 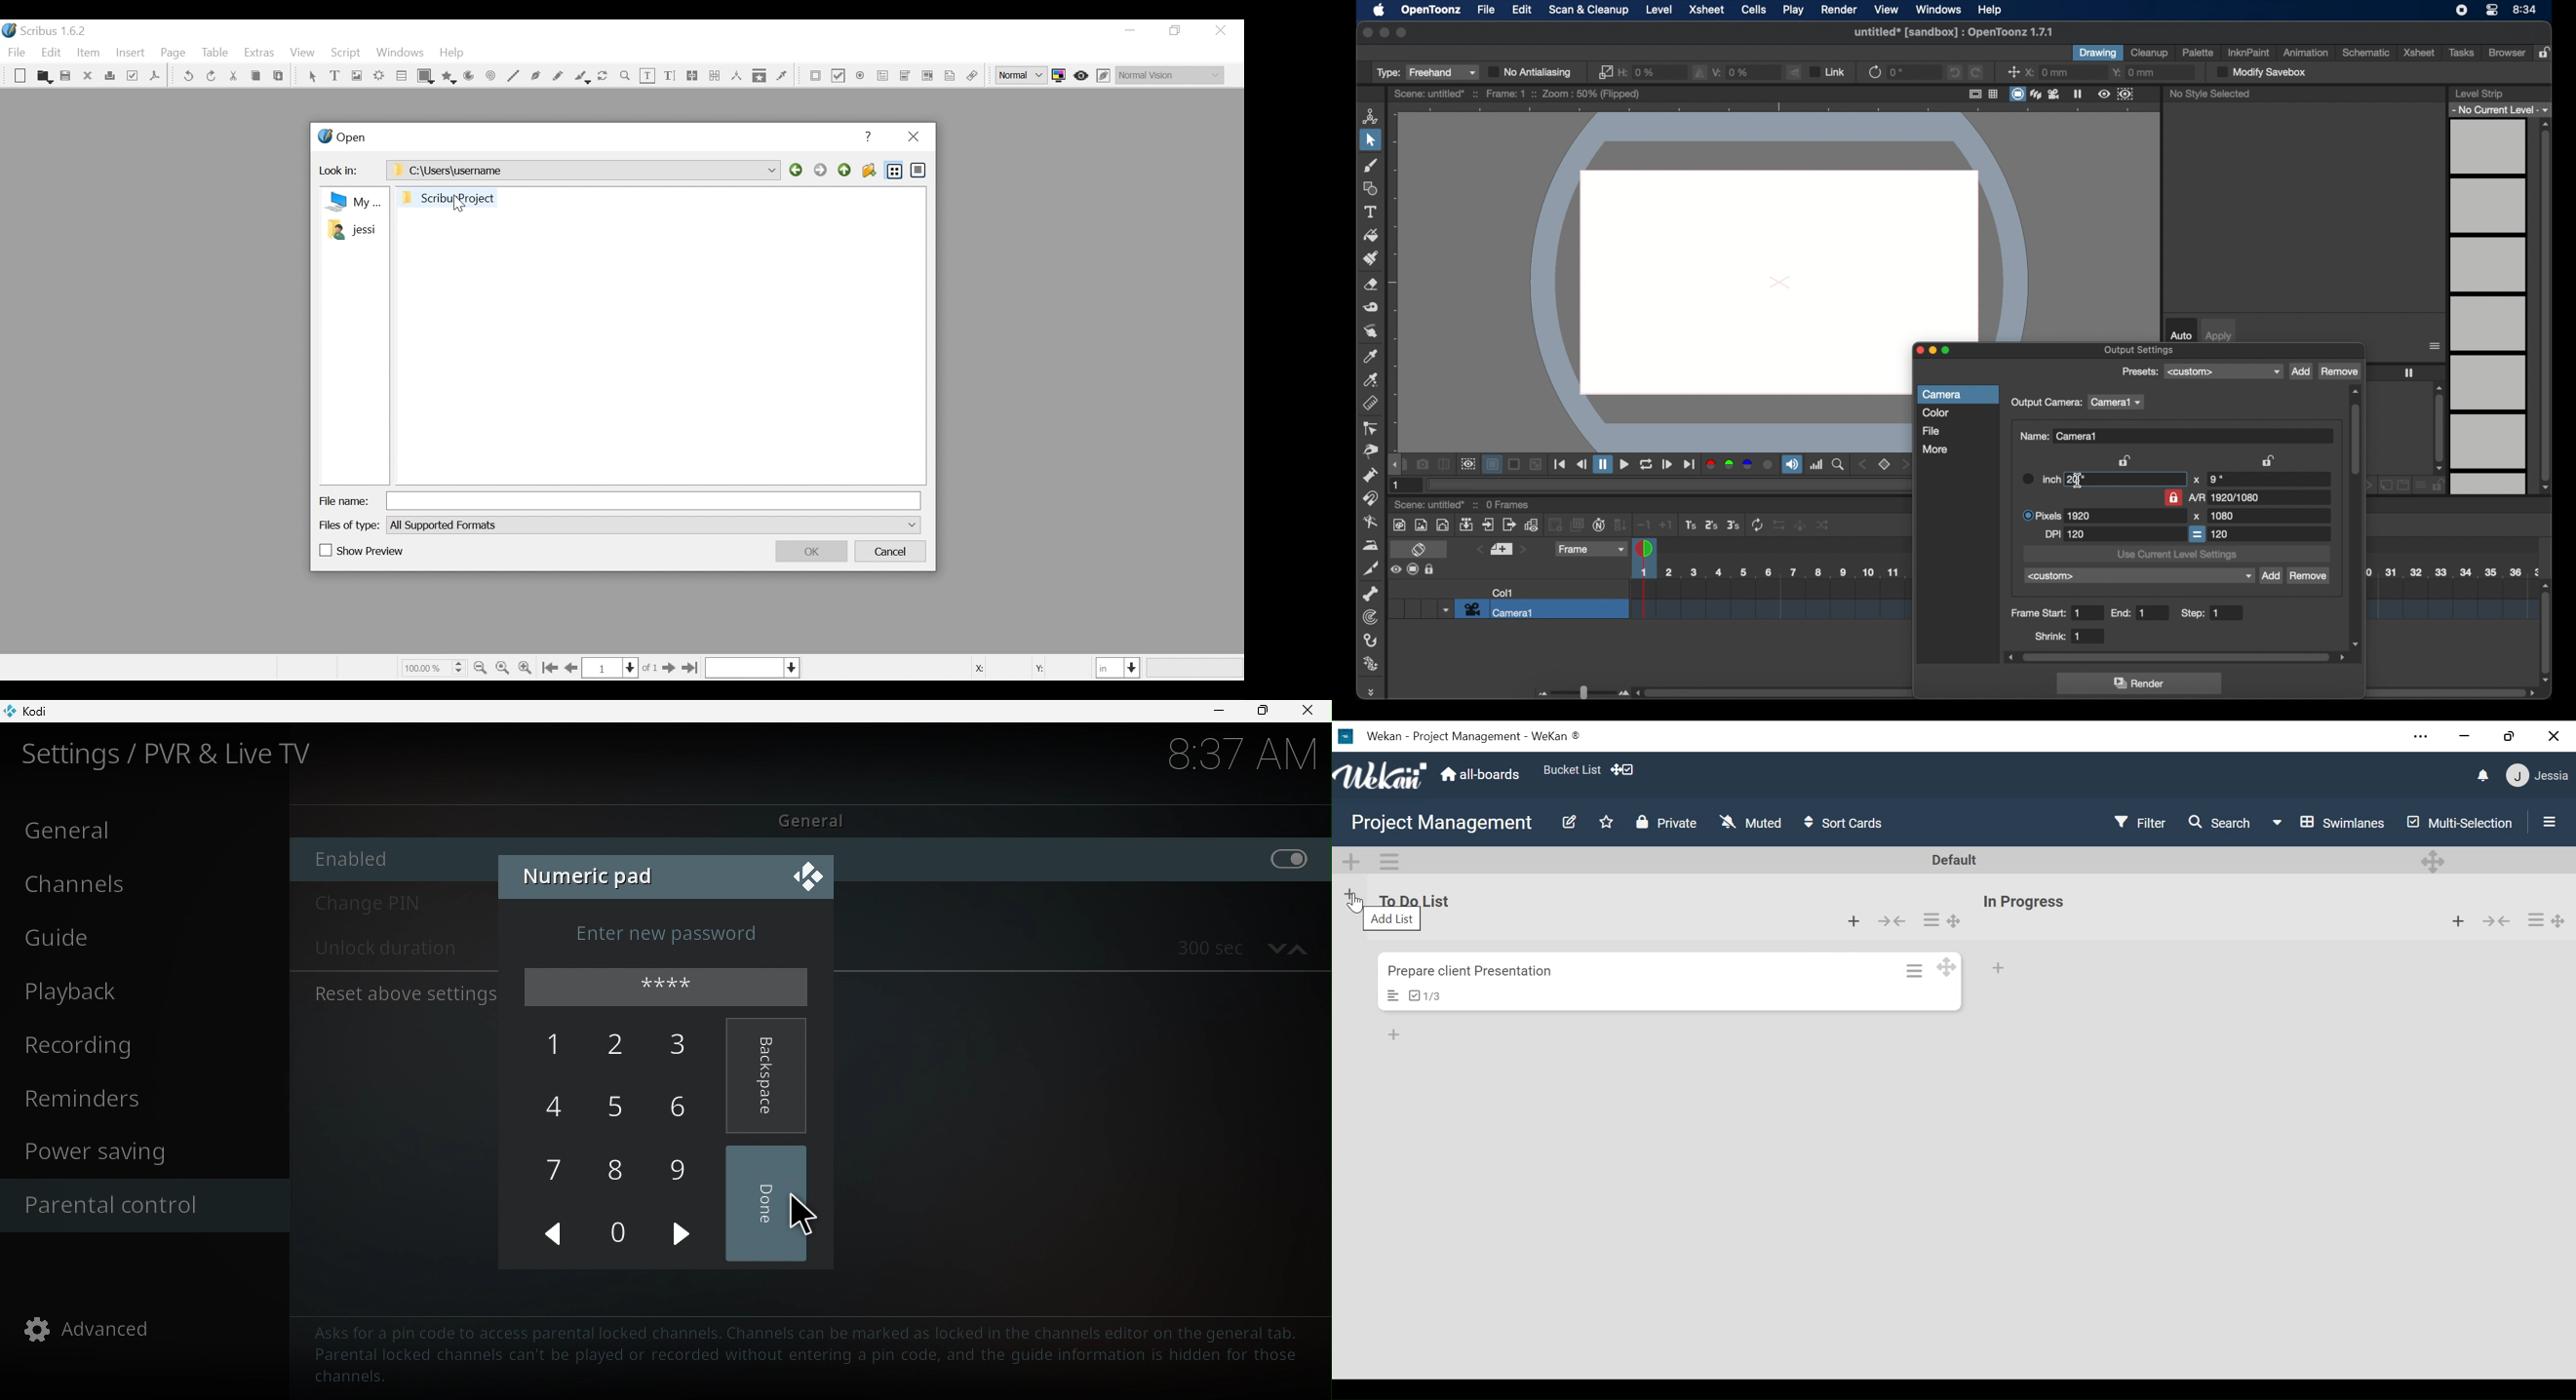 I want to click on Add List, so click(x=1350, y=894).